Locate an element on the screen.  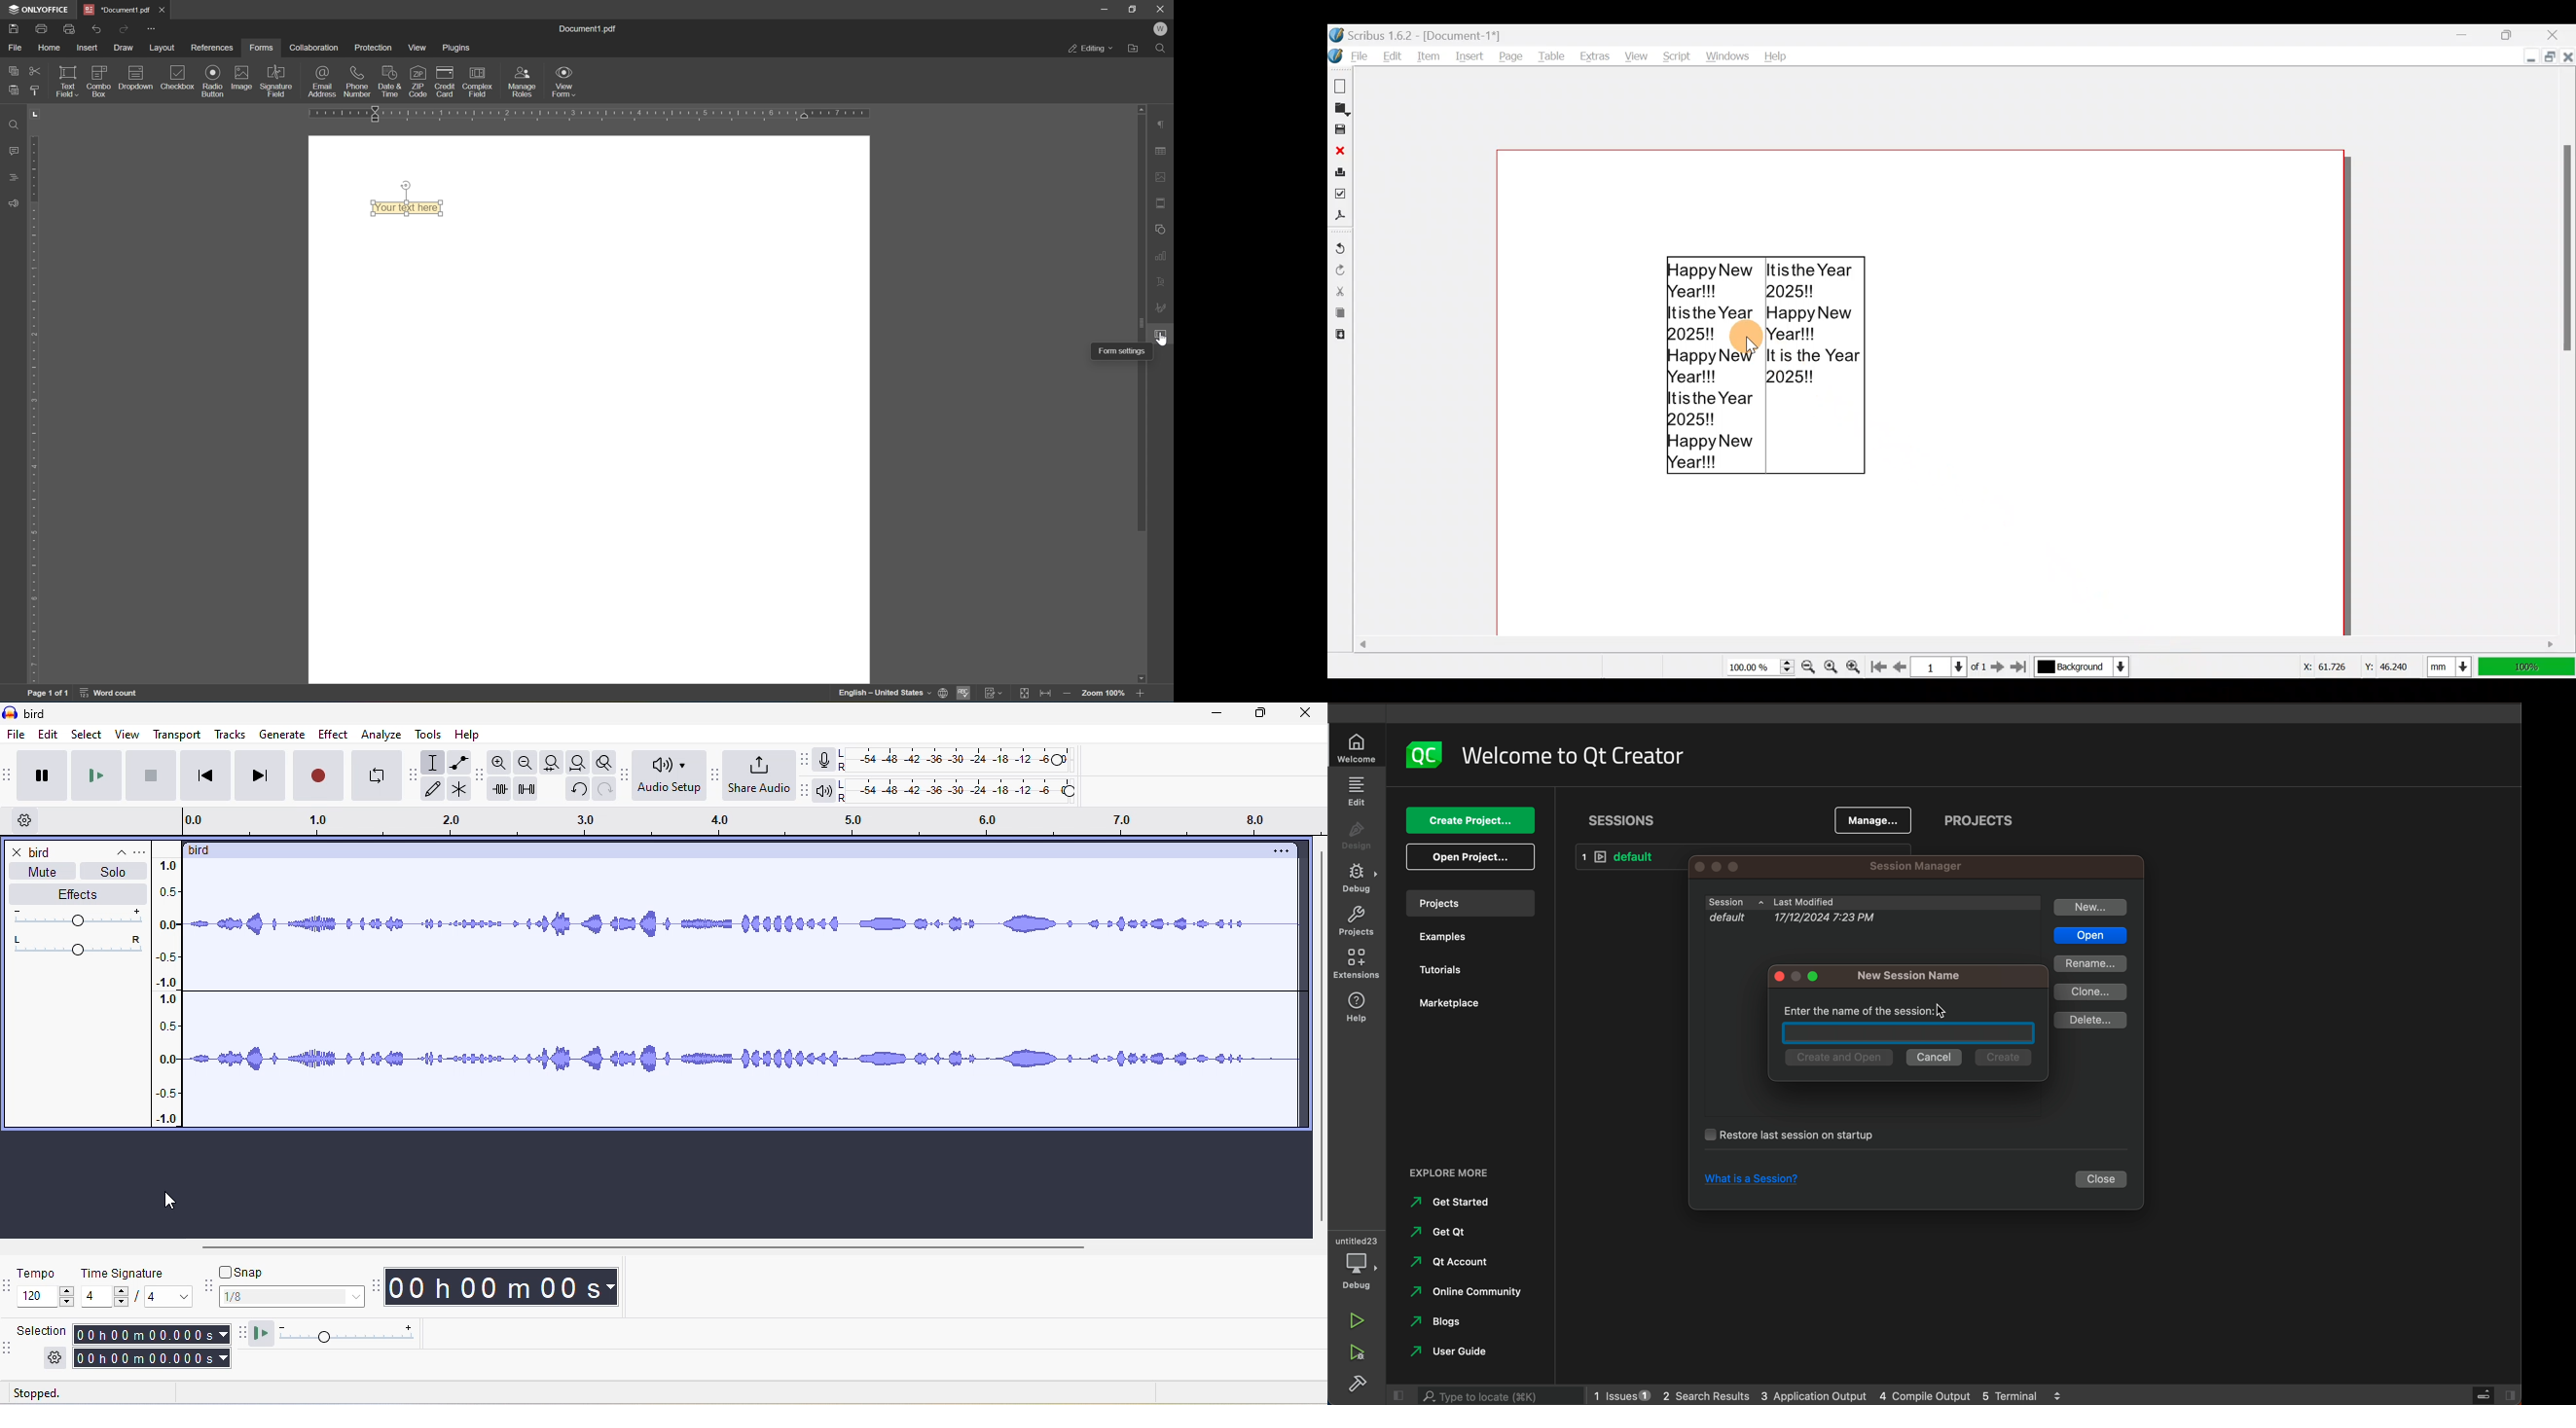
title is located at coordinates (27, 713).